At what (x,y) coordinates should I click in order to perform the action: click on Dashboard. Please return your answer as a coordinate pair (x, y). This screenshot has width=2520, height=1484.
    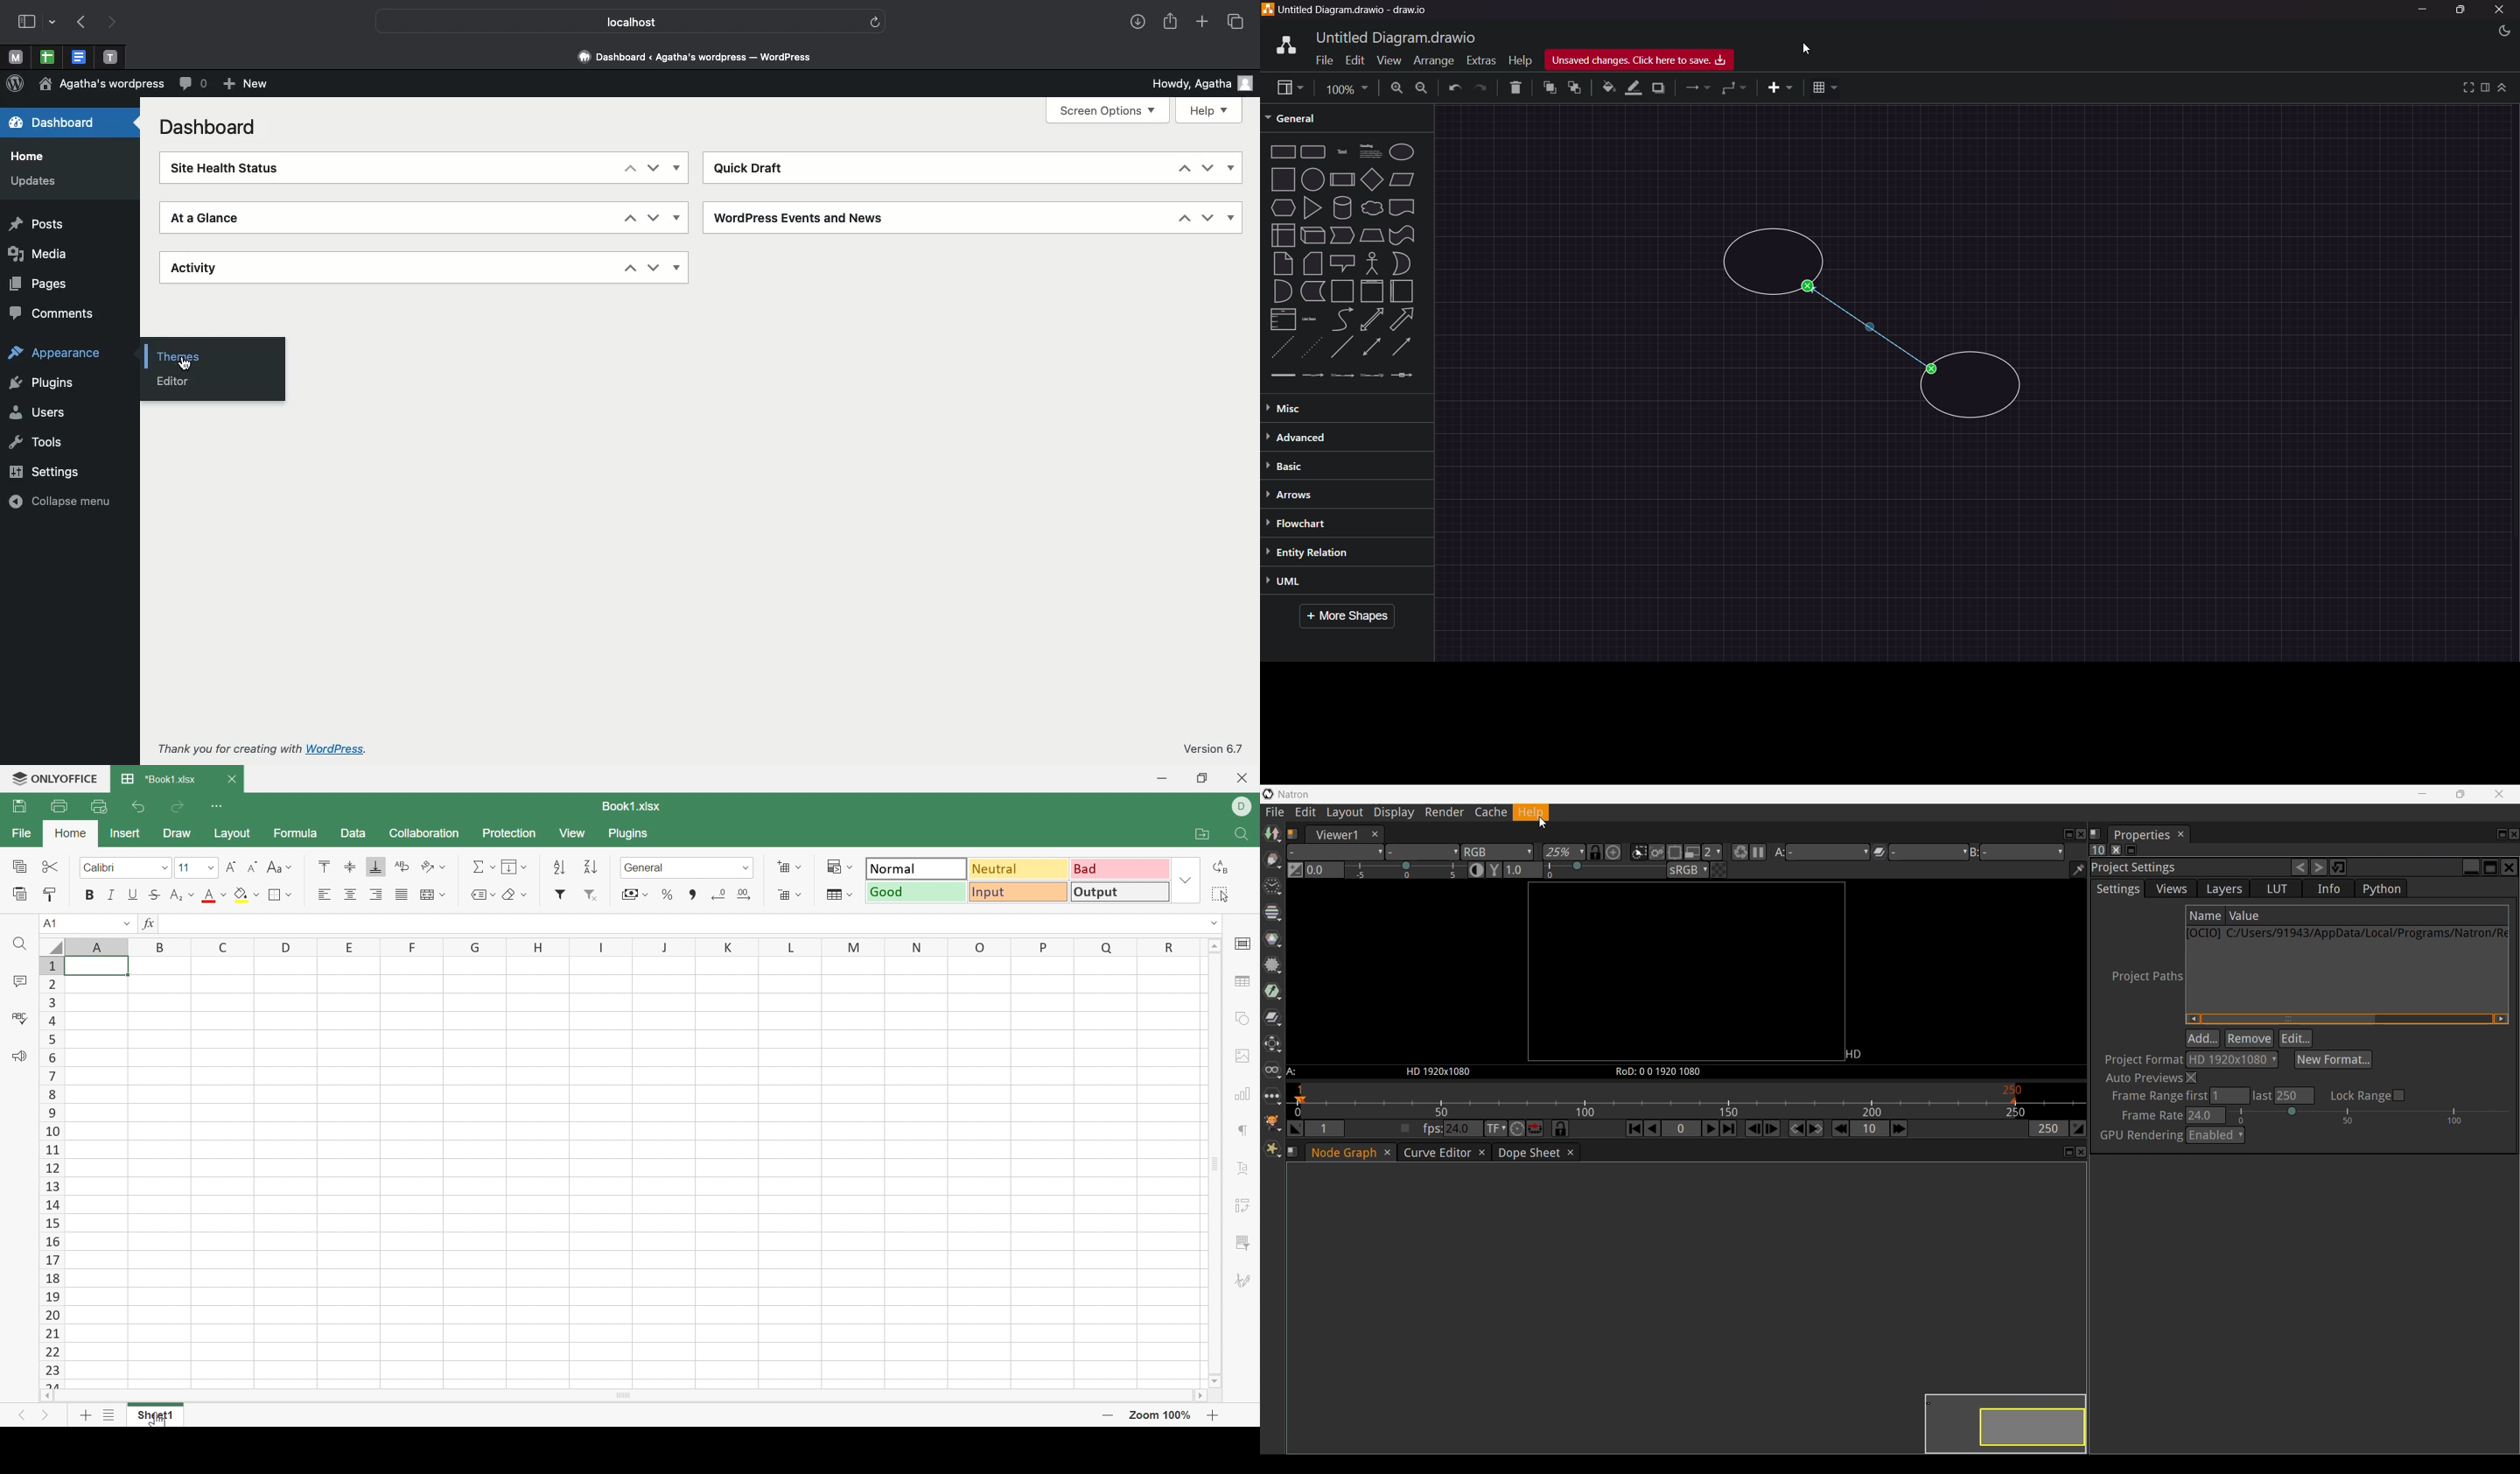
    Looking at the image, I should click on (212, 127).